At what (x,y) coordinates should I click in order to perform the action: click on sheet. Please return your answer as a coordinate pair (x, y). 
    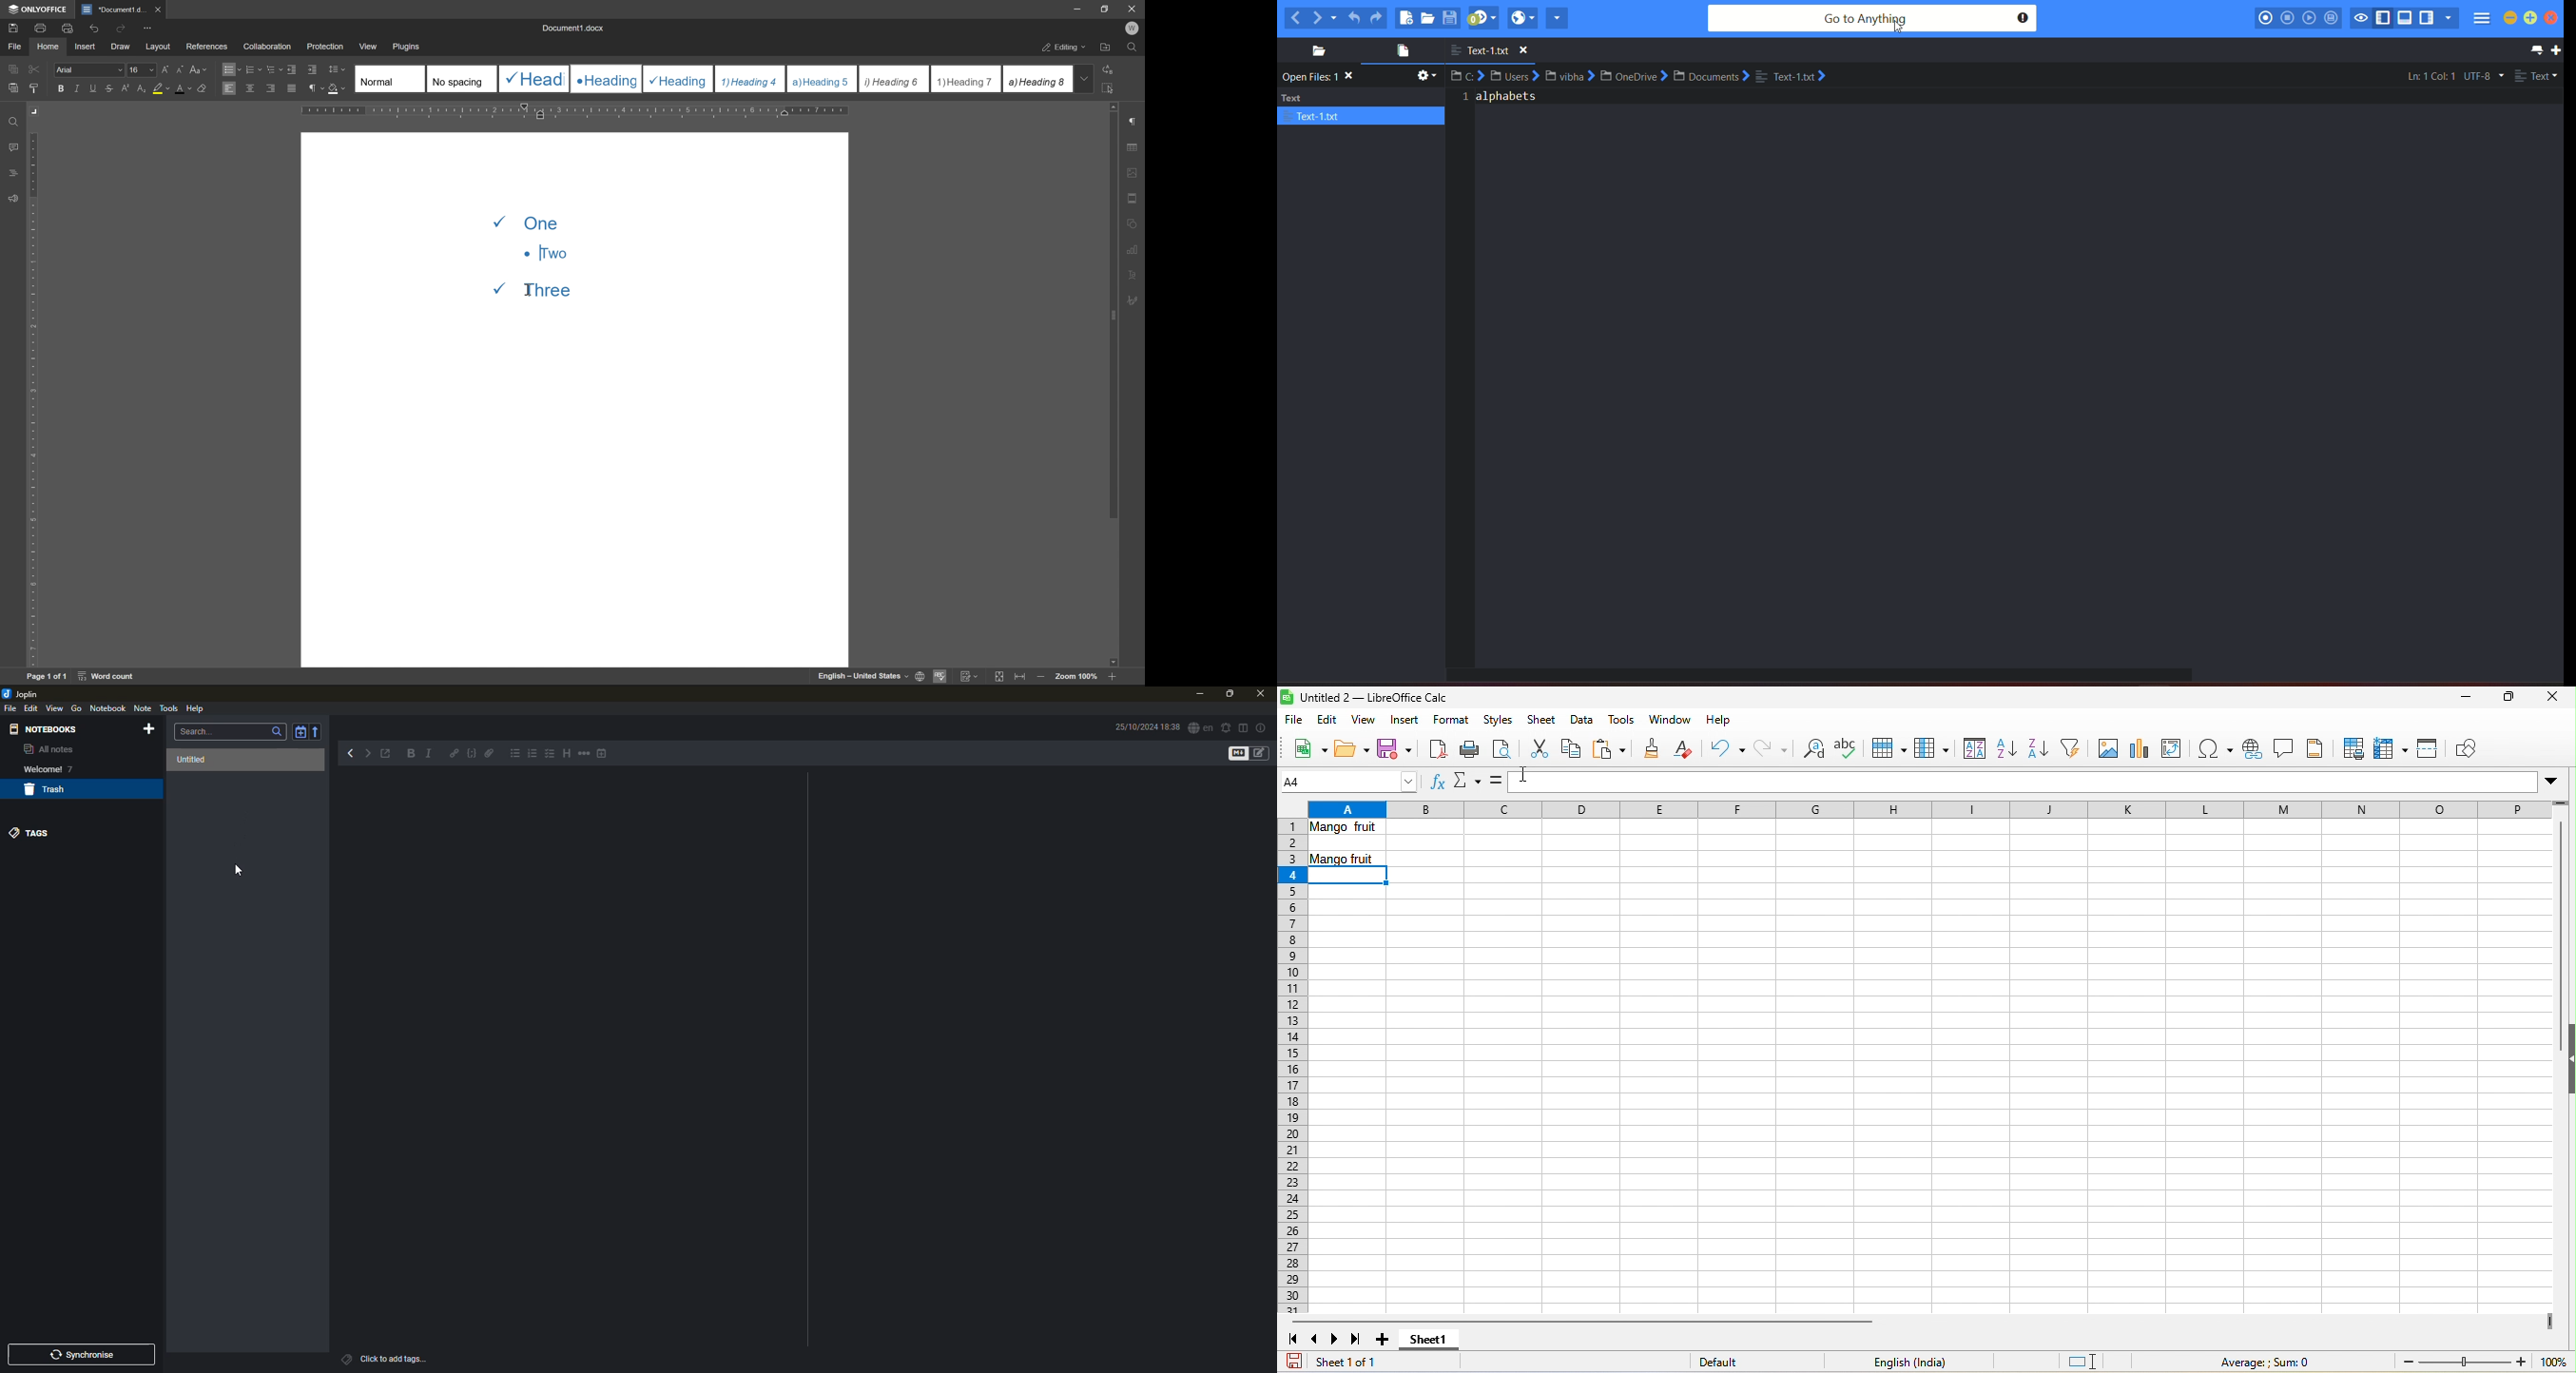
    Looking at the image, I should click on (1543, 720).